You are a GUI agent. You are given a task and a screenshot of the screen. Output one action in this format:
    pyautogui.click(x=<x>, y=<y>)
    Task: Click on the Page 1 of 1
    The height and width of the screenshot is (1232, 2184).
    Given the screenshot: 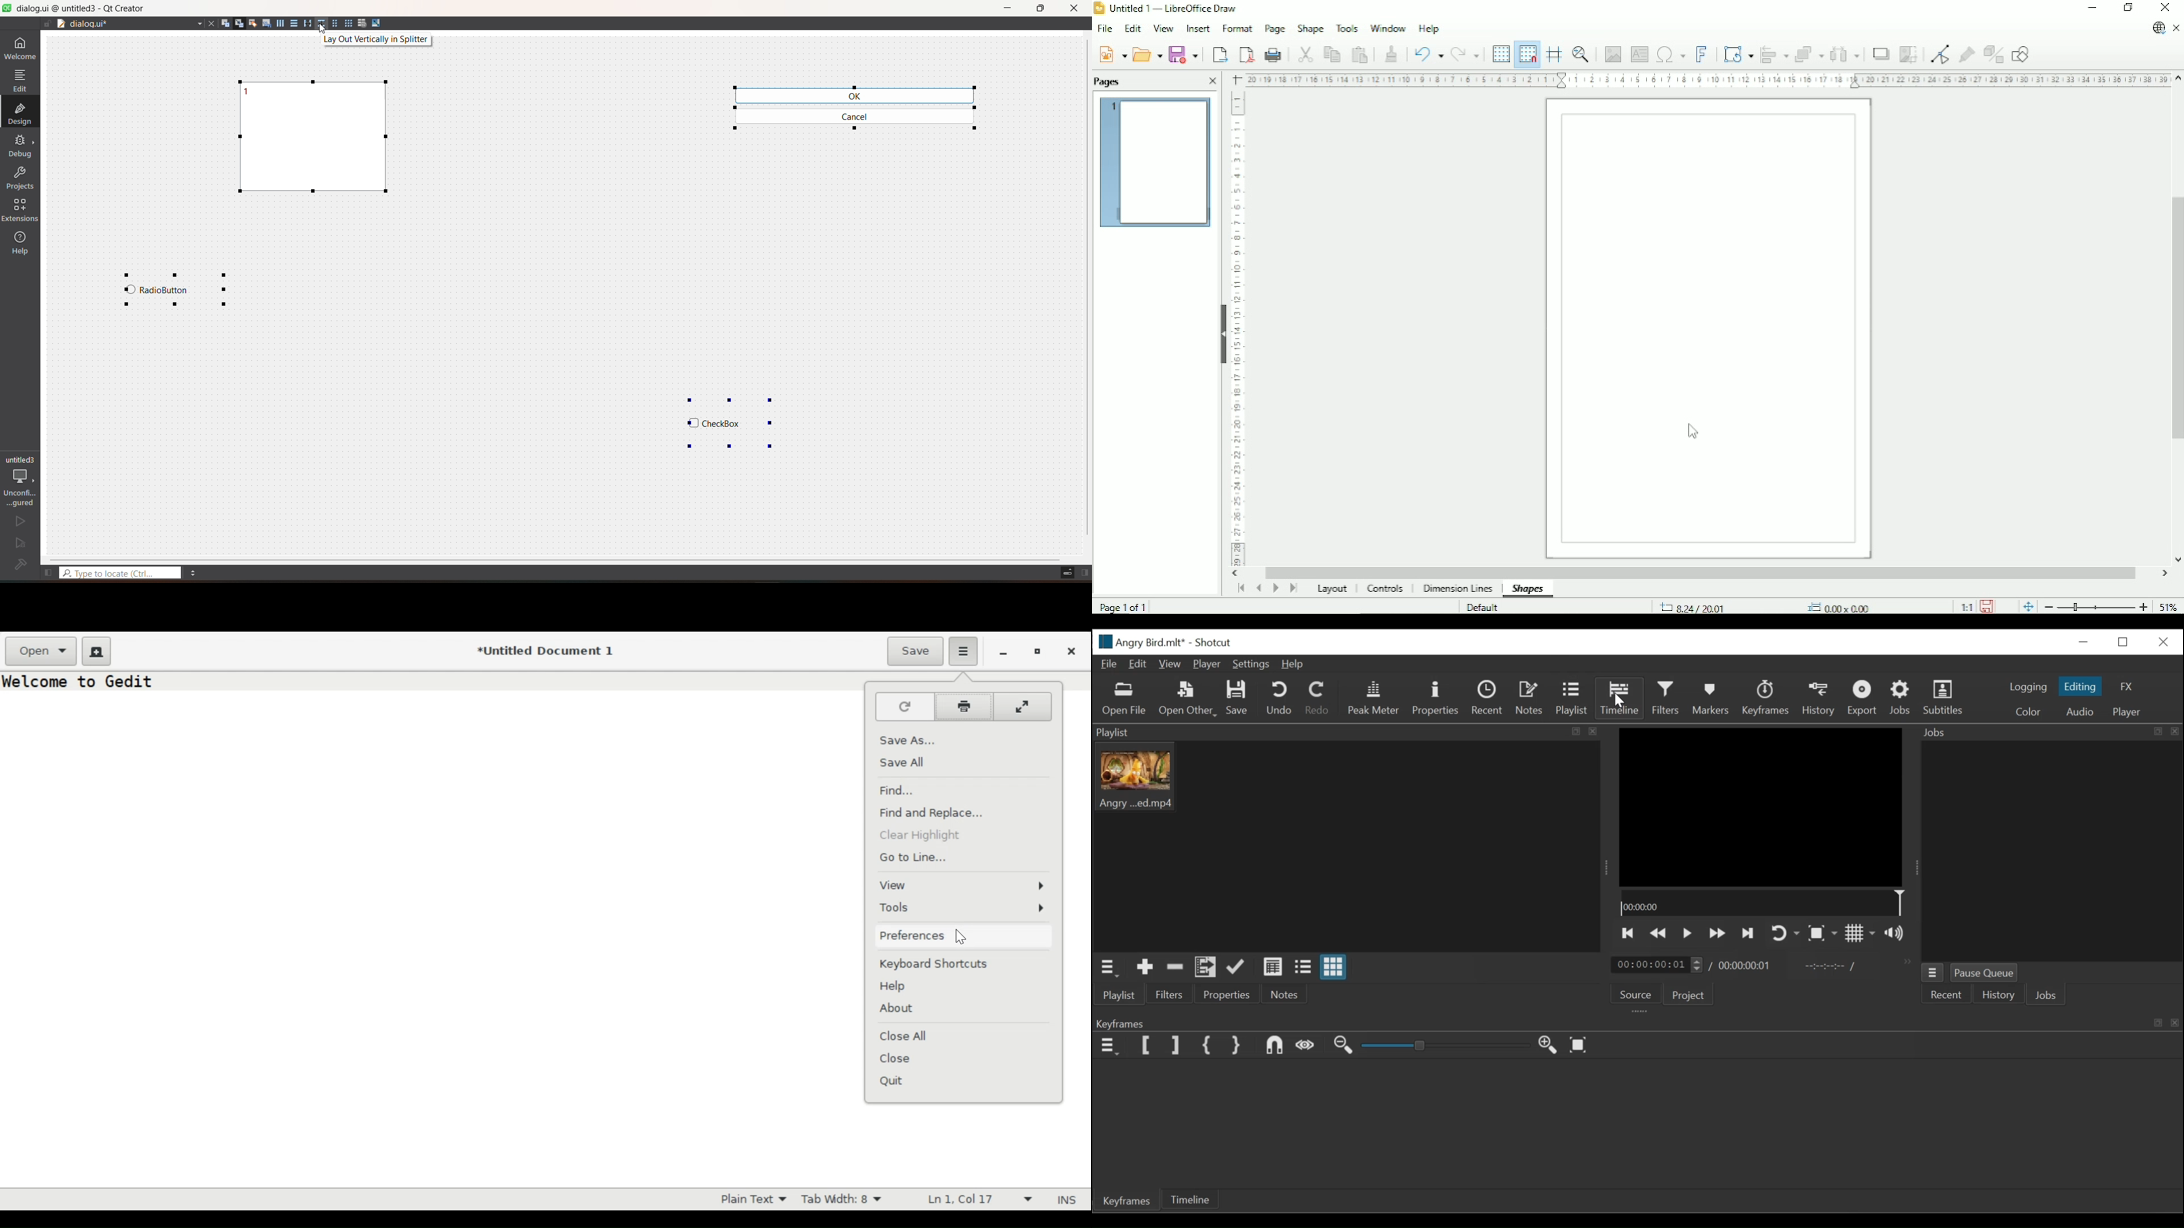 What is the action you would take?
    pyautogui.click(x=1125, y=605)
    